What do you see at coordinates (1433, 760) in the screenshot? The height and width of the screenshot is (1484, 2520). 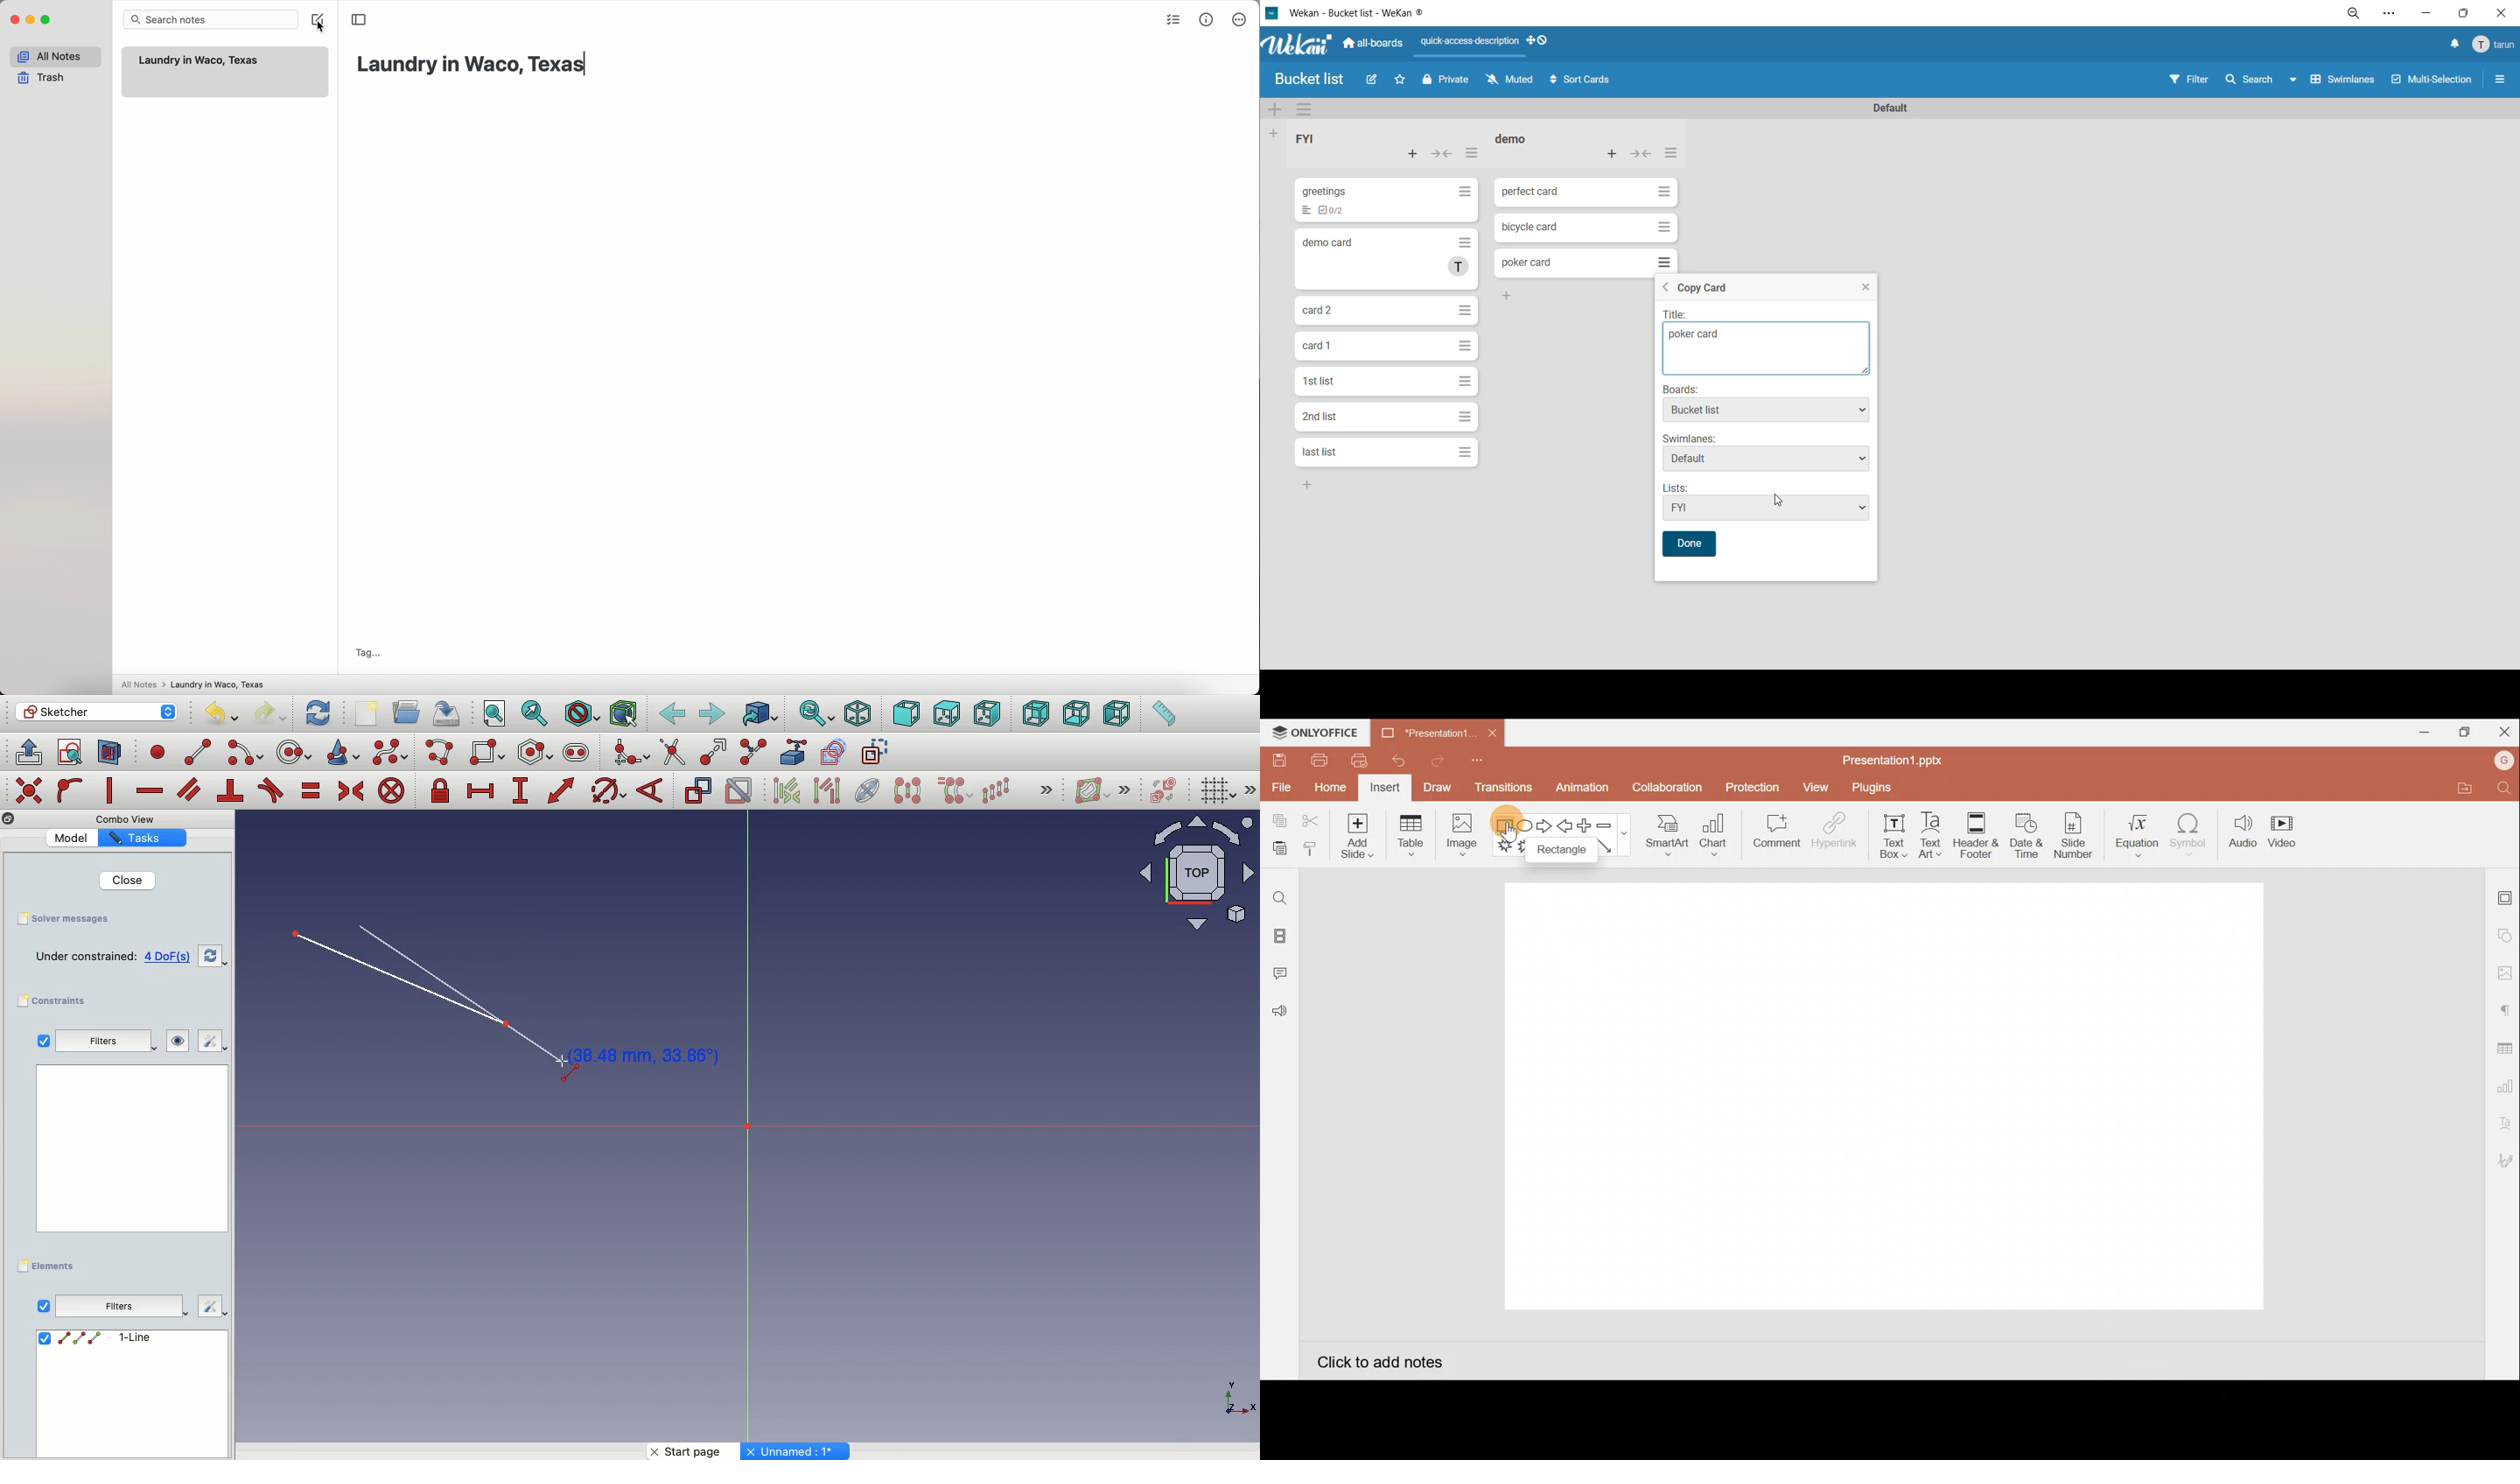 I see `Redo` at bounding box center [1433, 760].